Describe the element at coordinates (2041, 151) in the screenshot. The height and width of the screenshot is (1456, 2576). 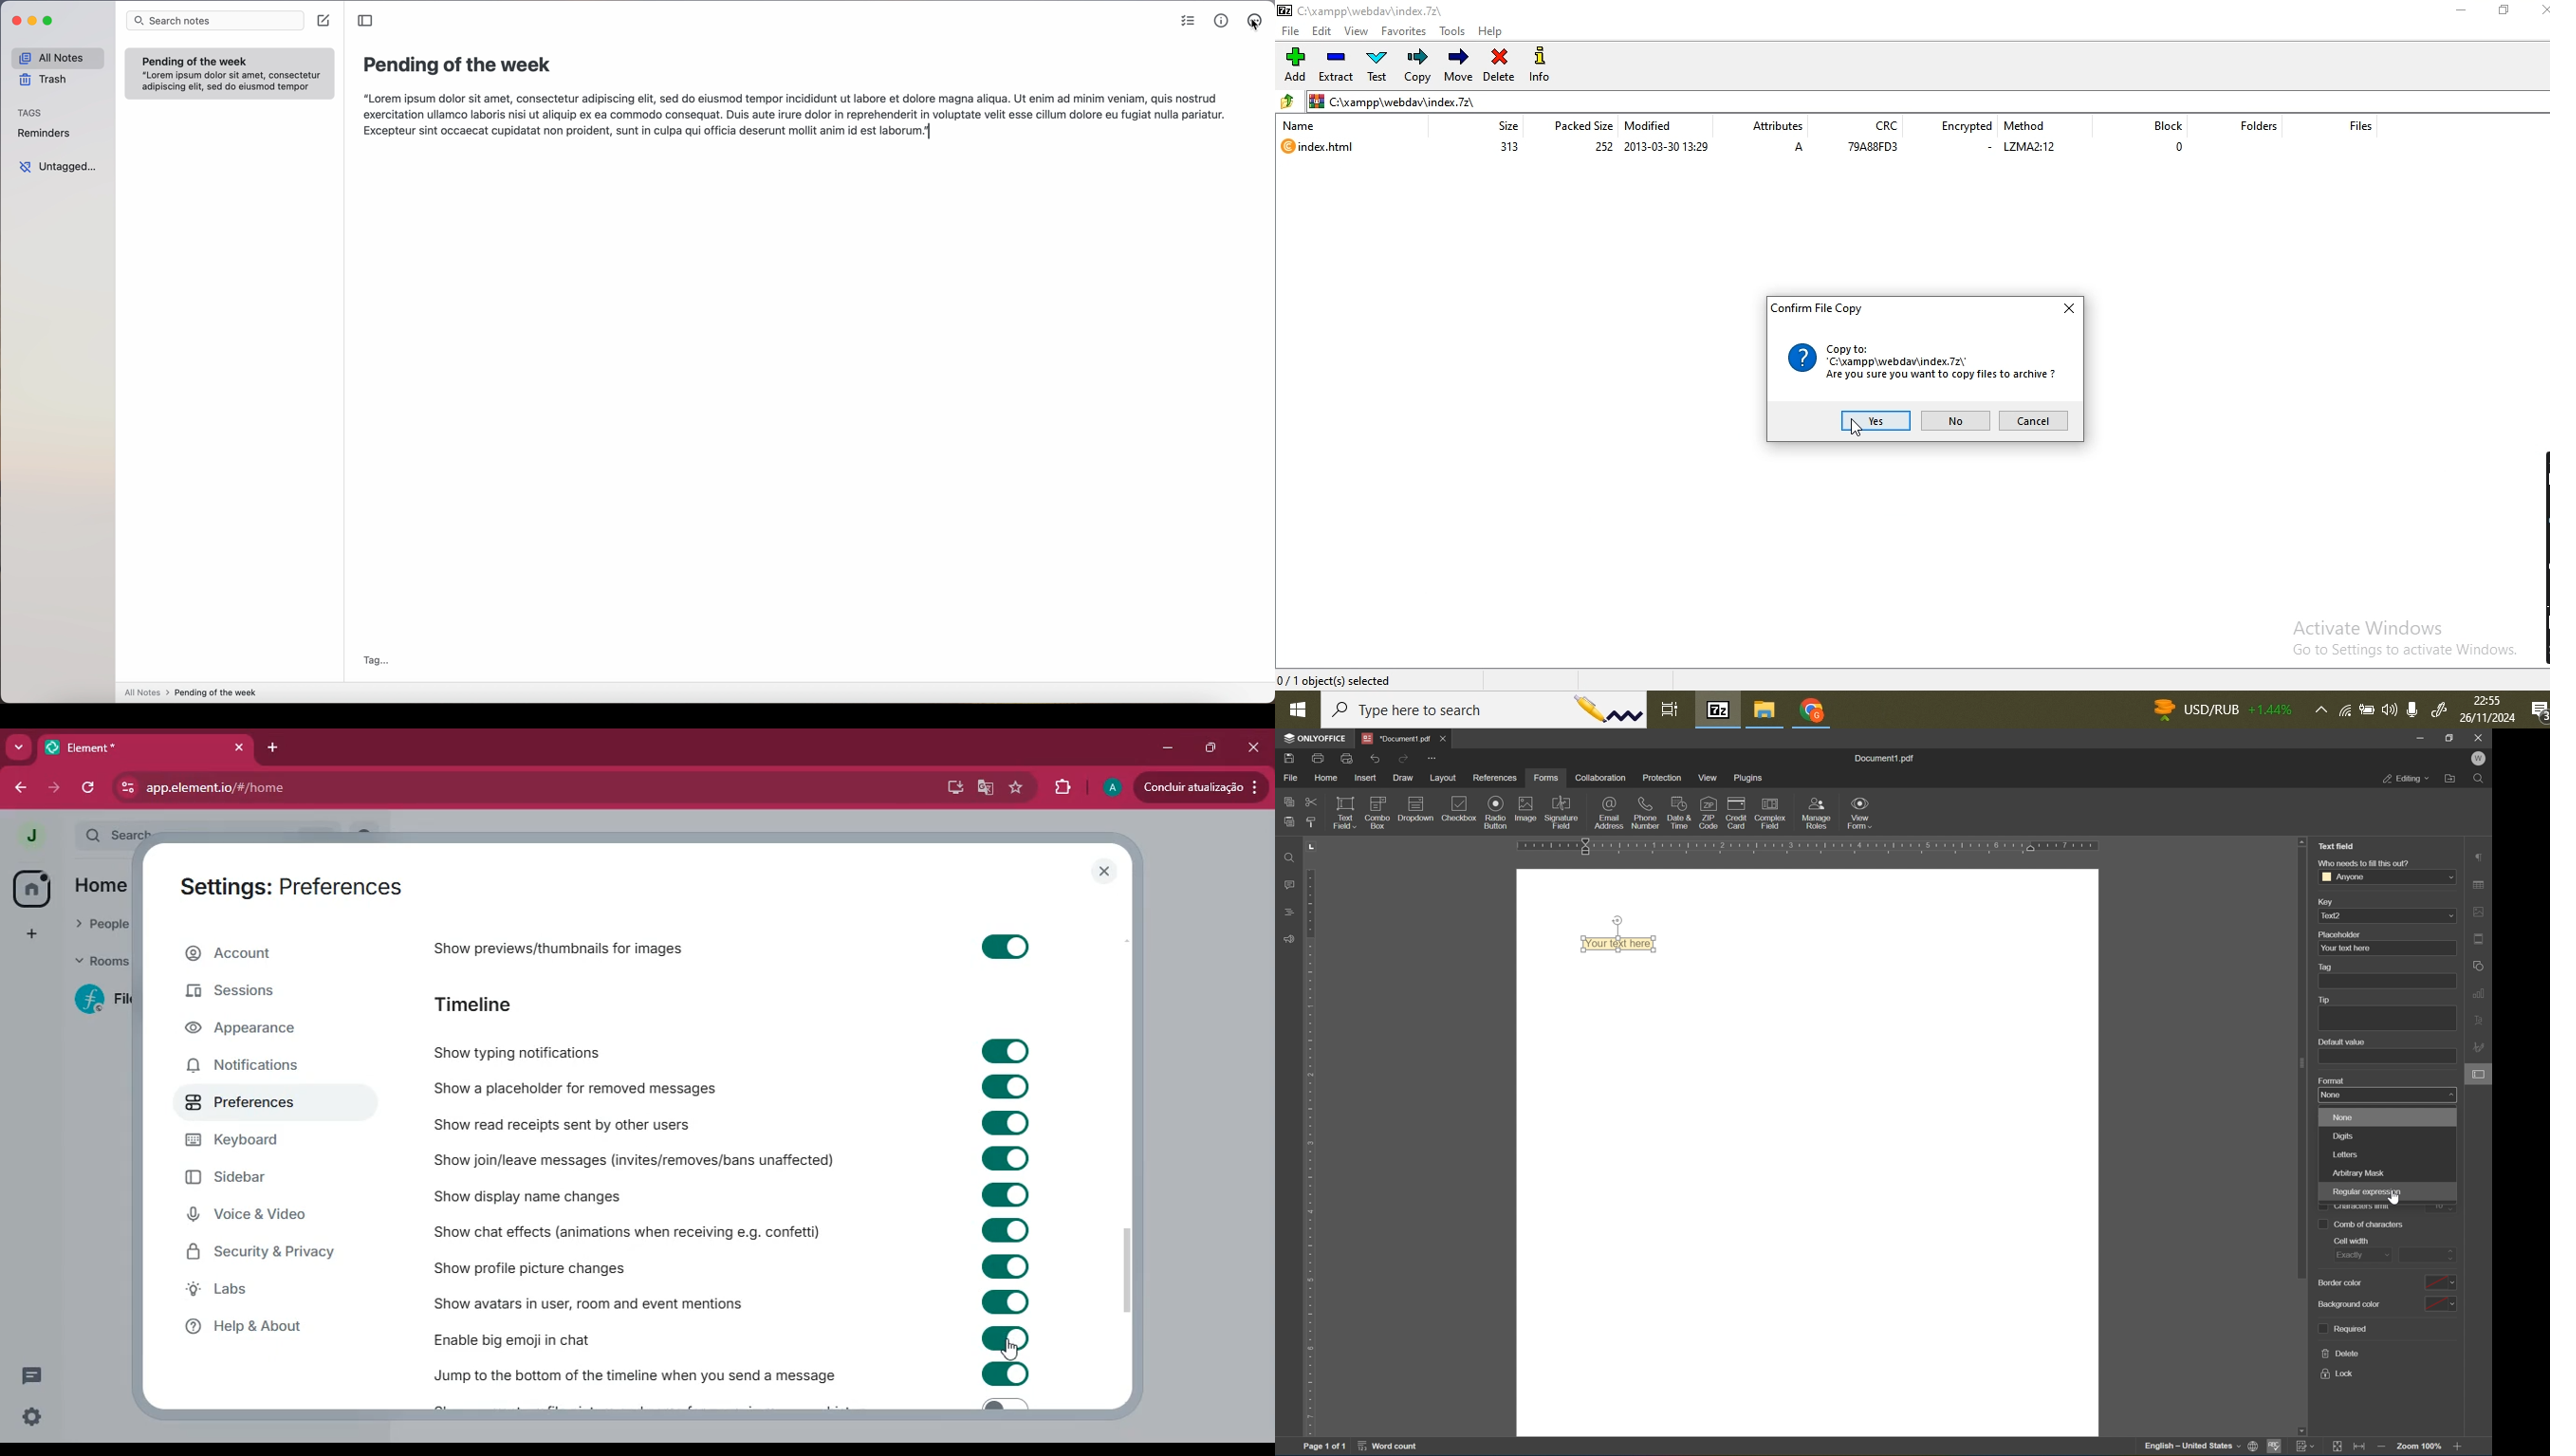
I see `lzma2:12` at that location.